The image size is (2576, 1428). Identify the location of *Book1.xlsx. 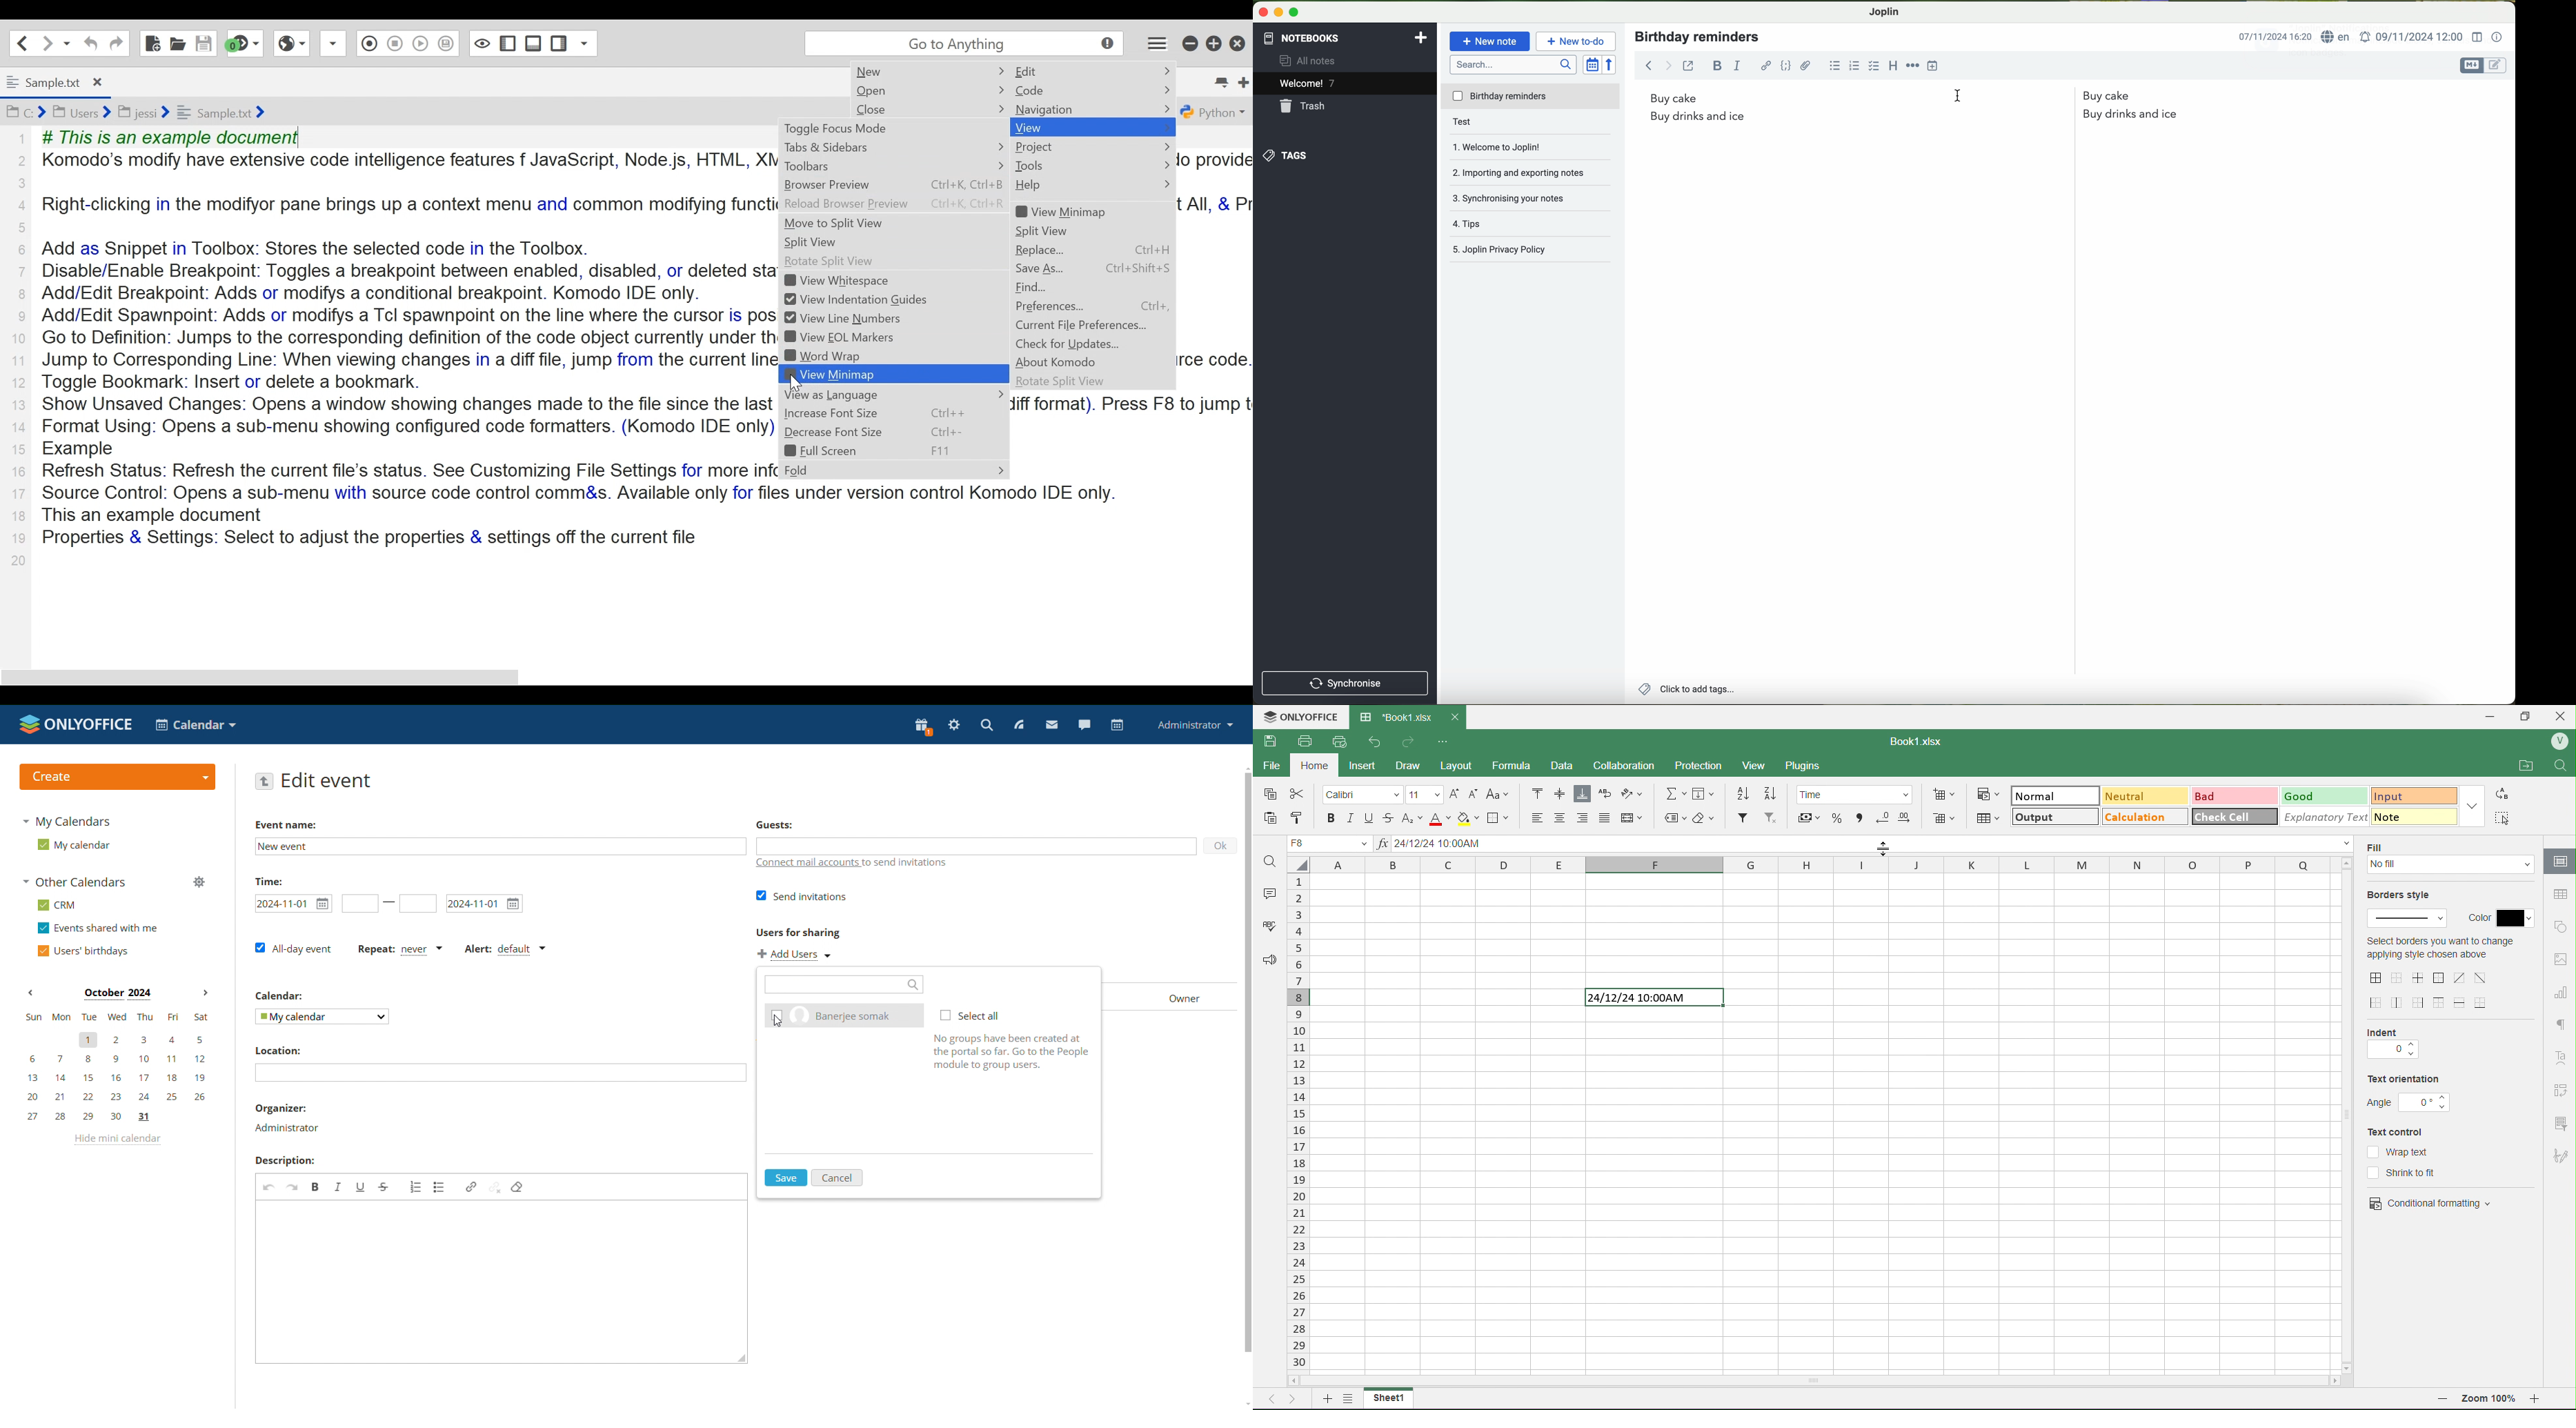
(1394, 713).